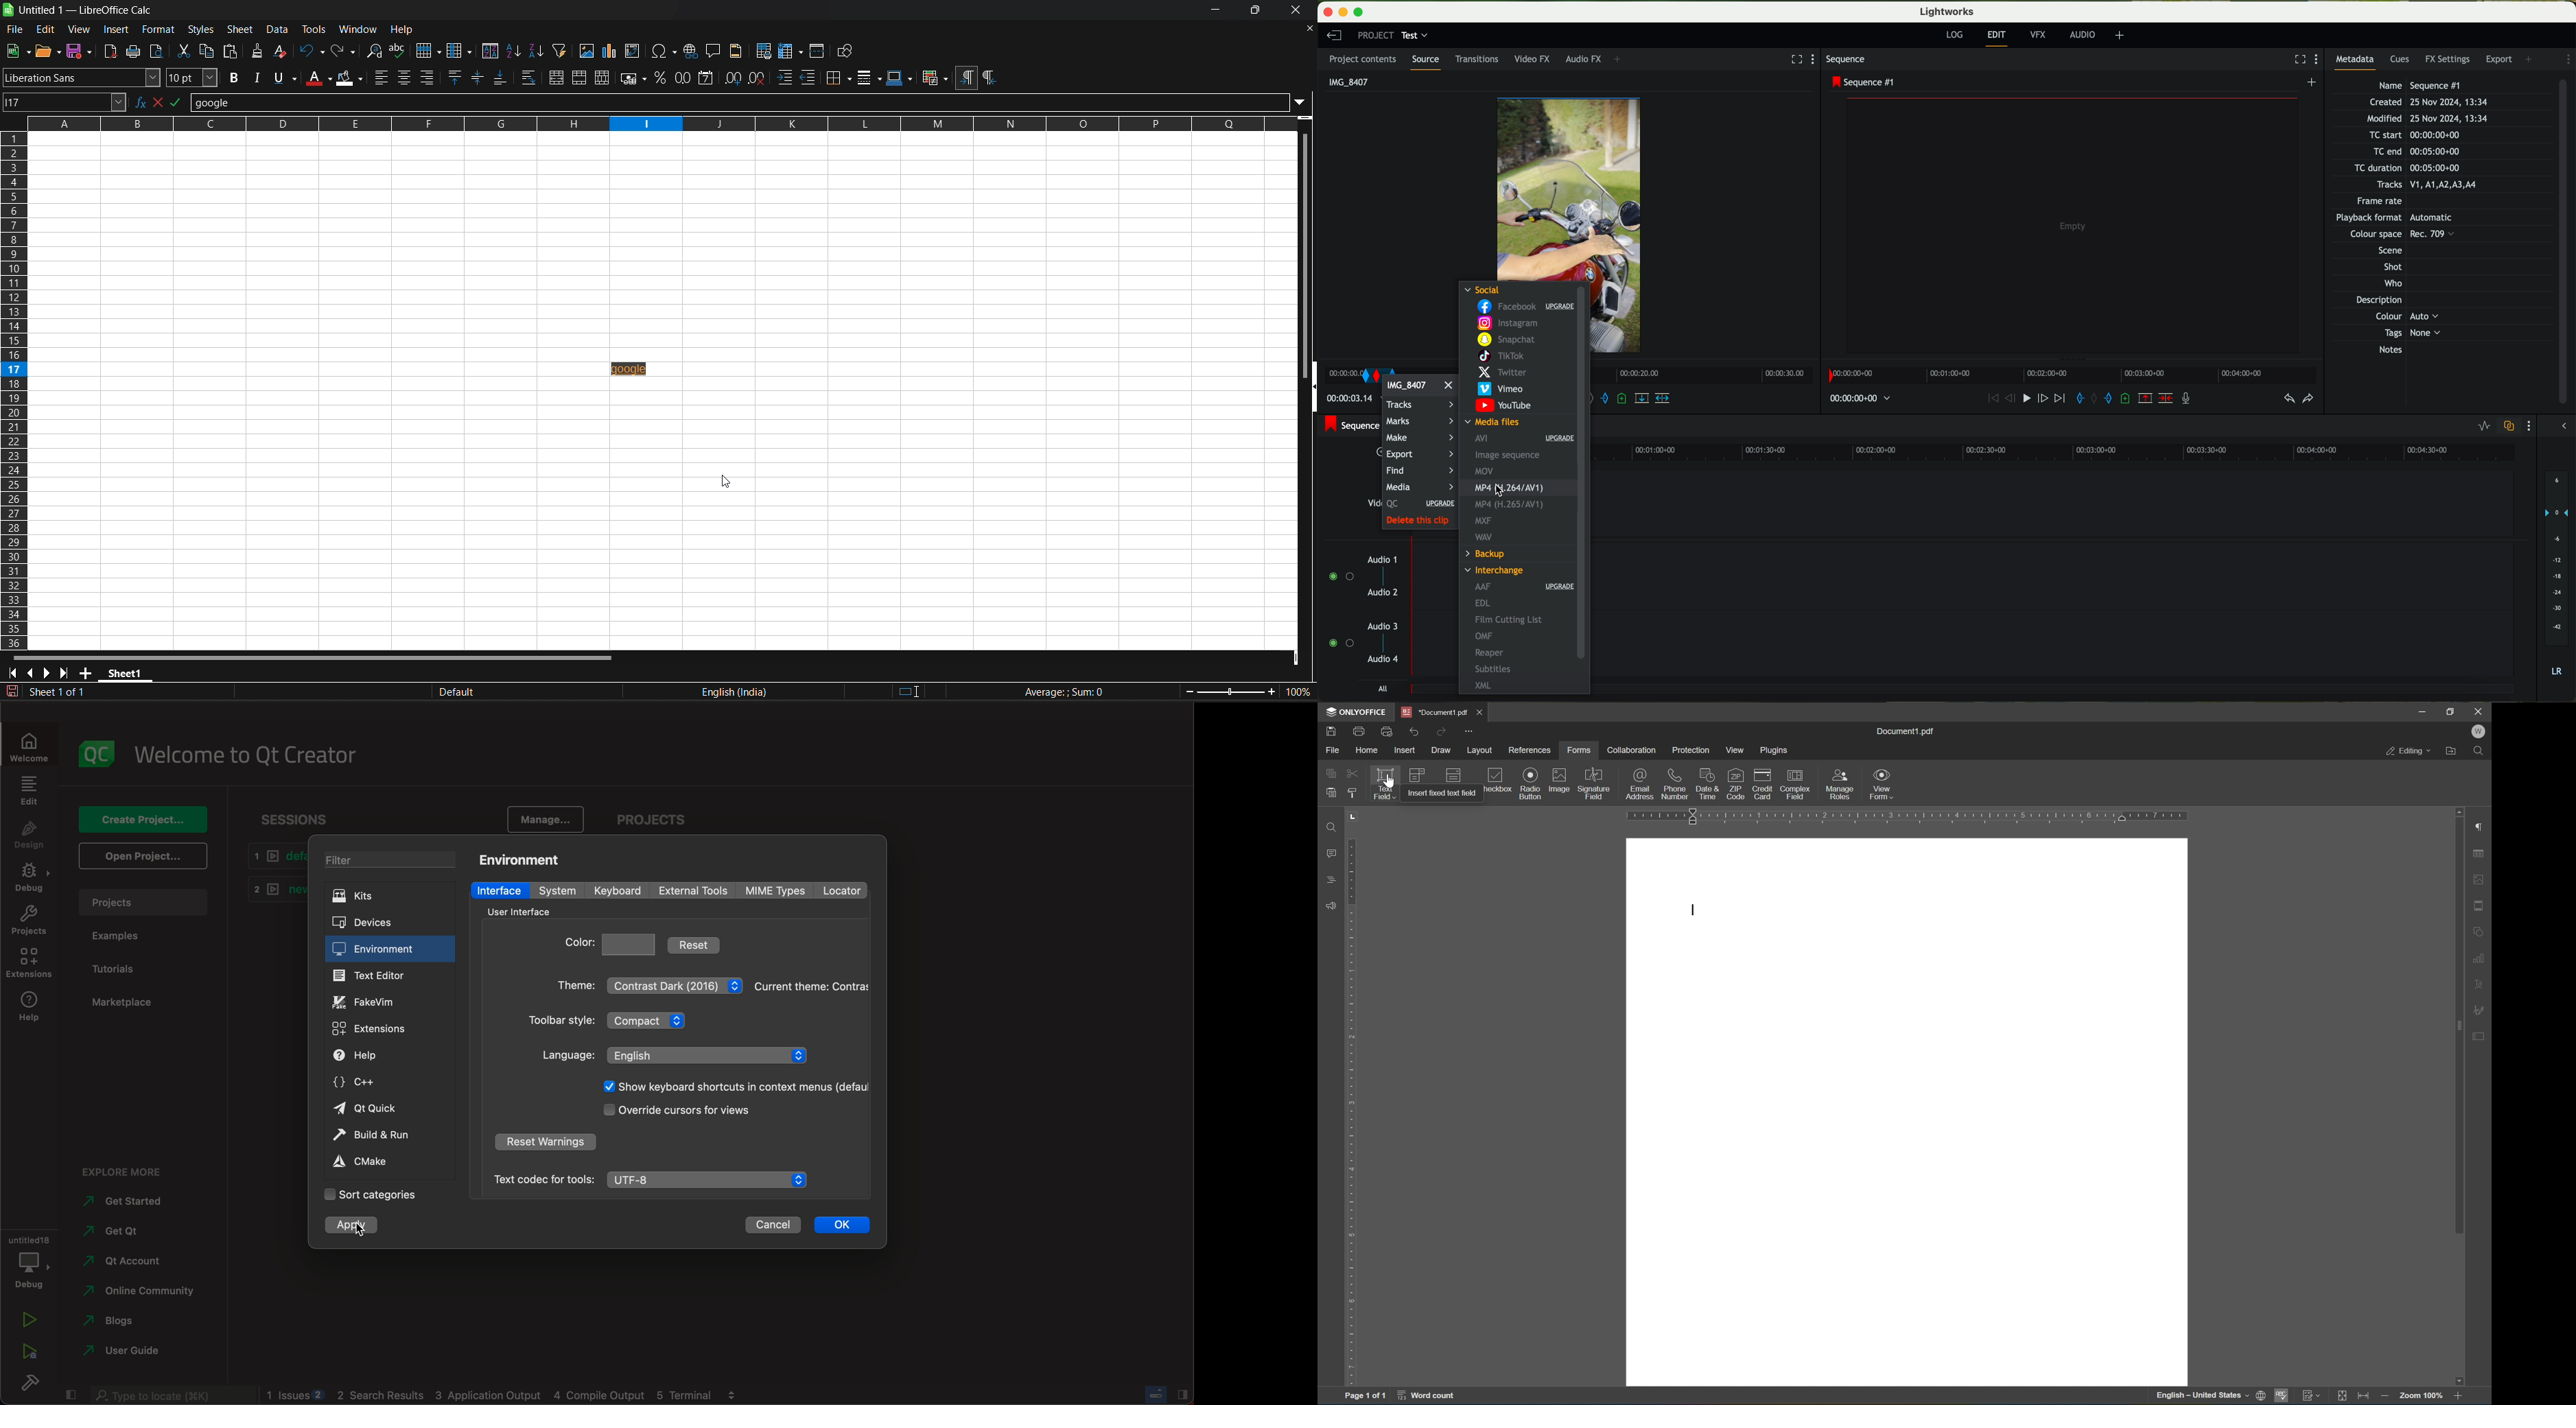 This screenshot has width=2576, height=1428. Describe the element at coordinates (2403, 350) in the screenshot. I see `Notes` at that location.